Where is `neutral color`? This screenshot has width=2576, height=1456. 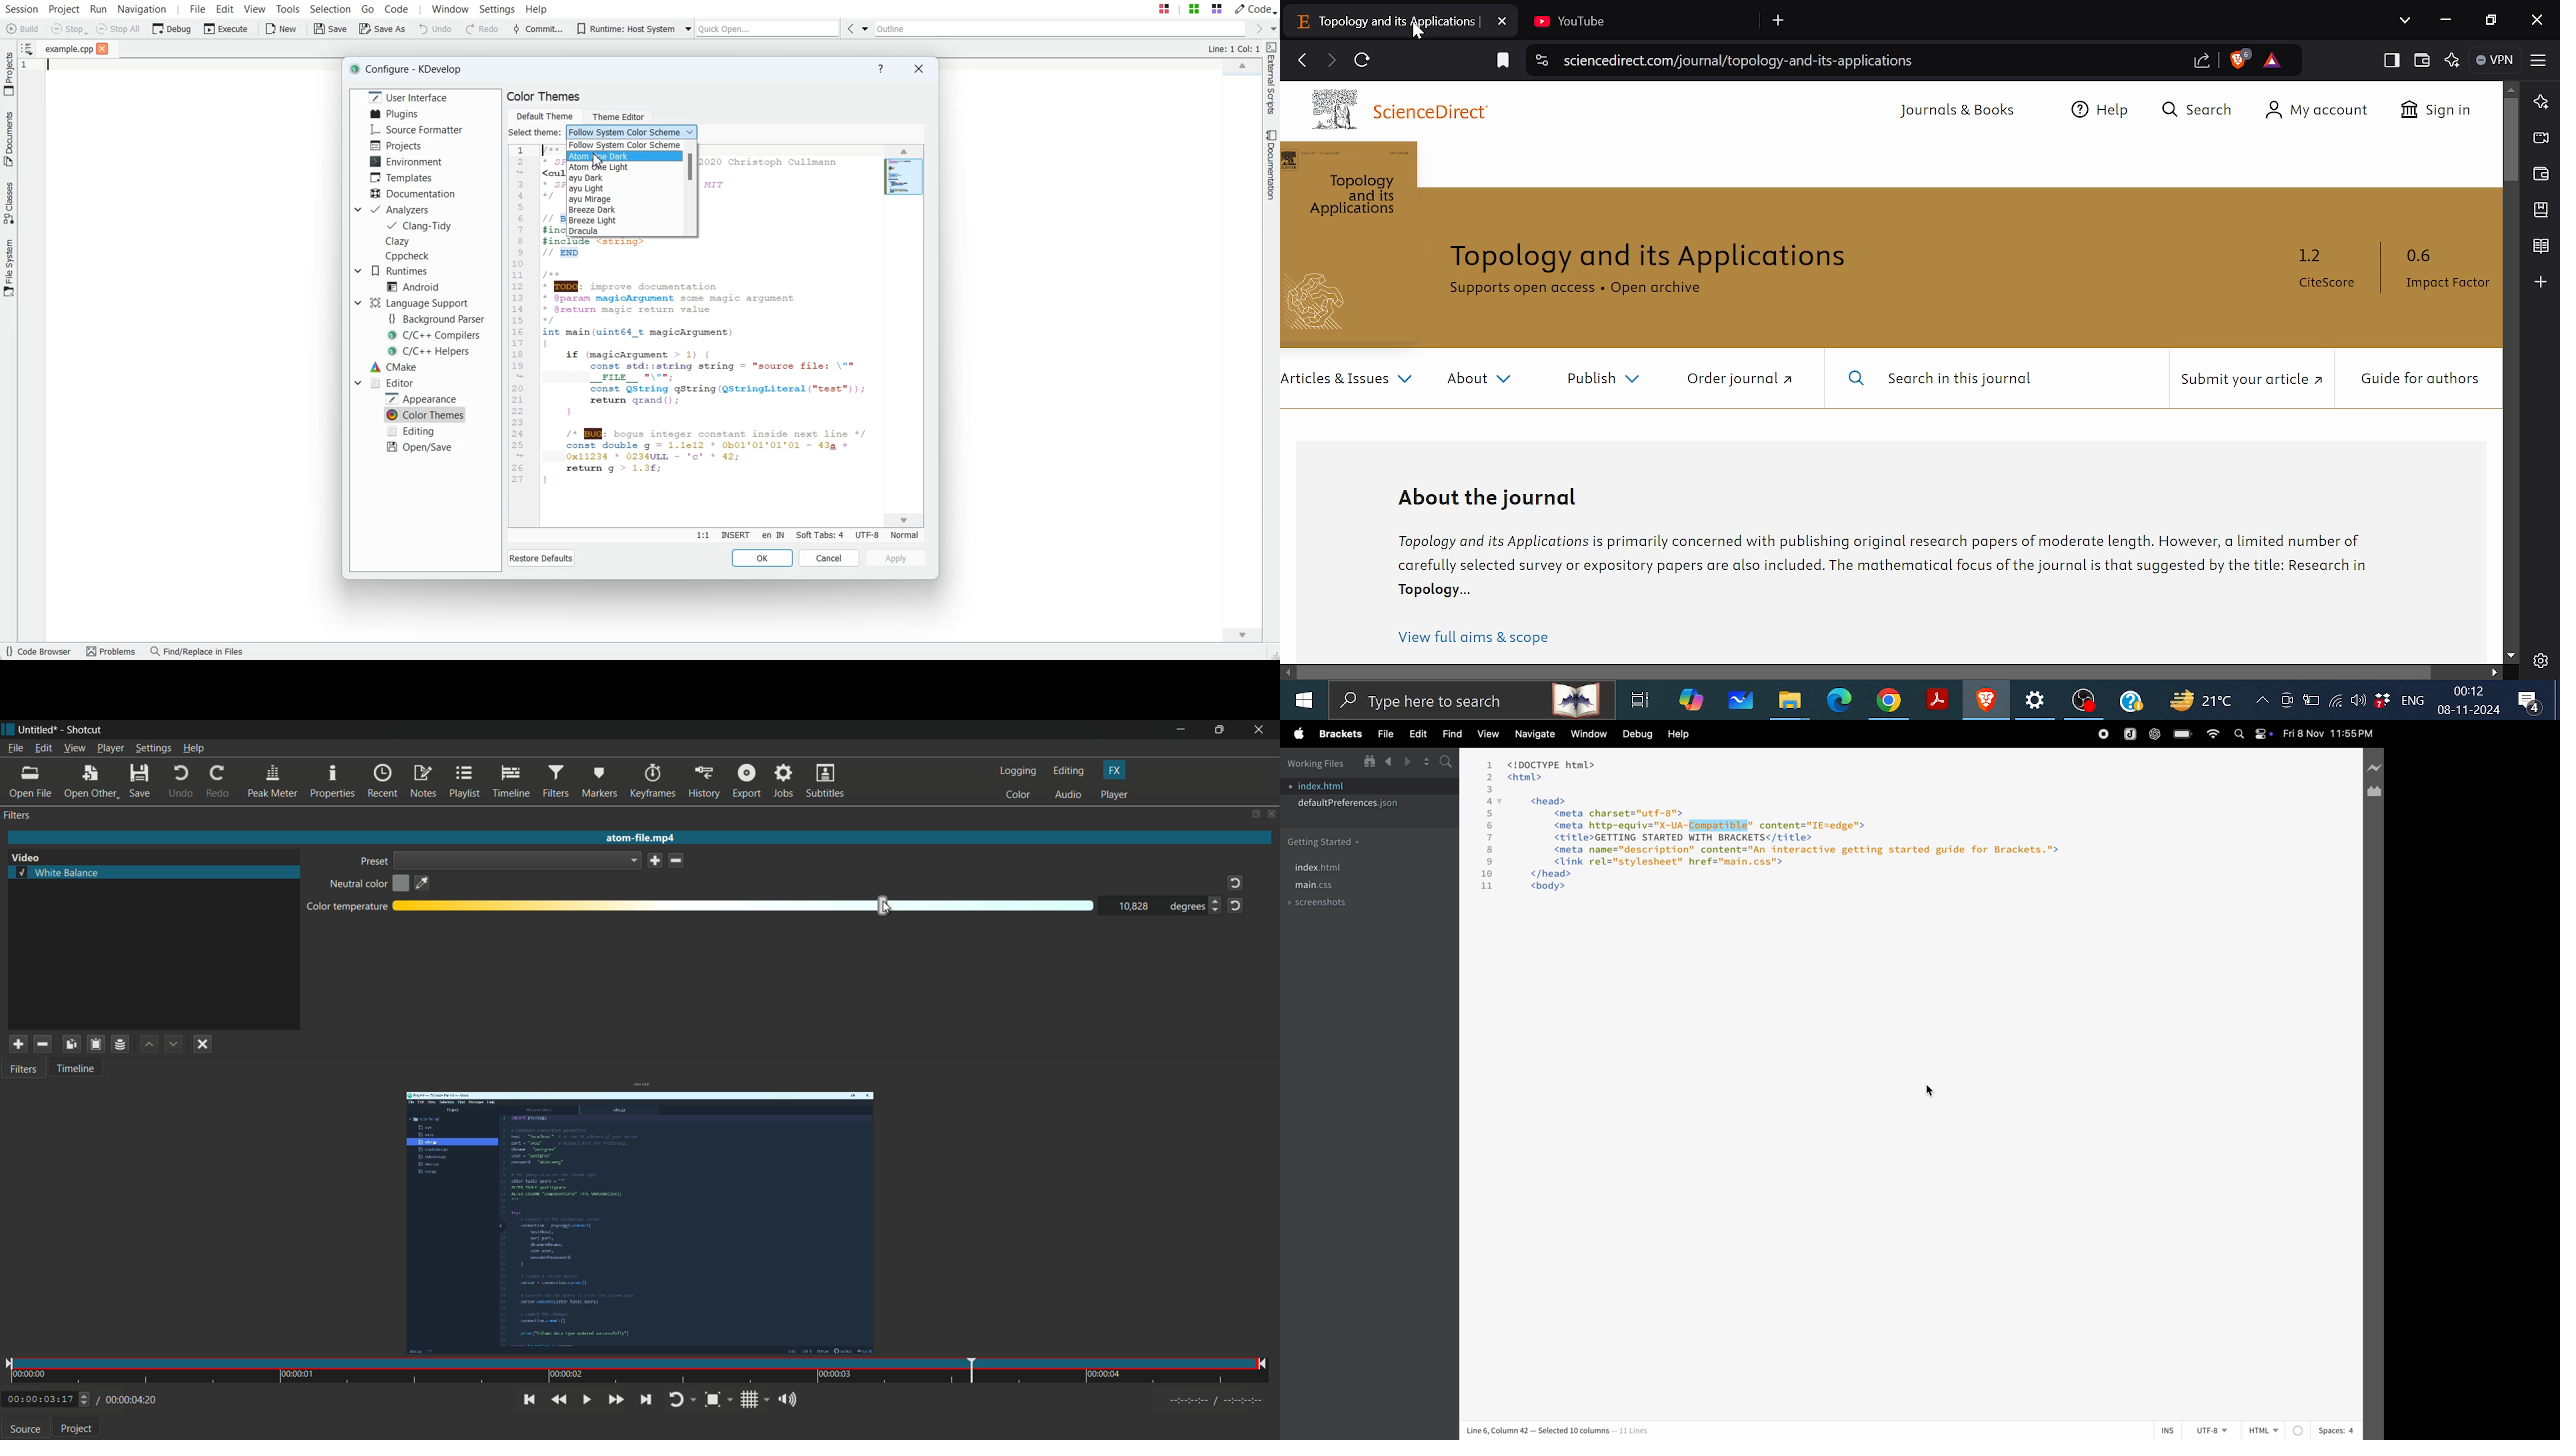
neutral color is located at coordinates (357, 885).